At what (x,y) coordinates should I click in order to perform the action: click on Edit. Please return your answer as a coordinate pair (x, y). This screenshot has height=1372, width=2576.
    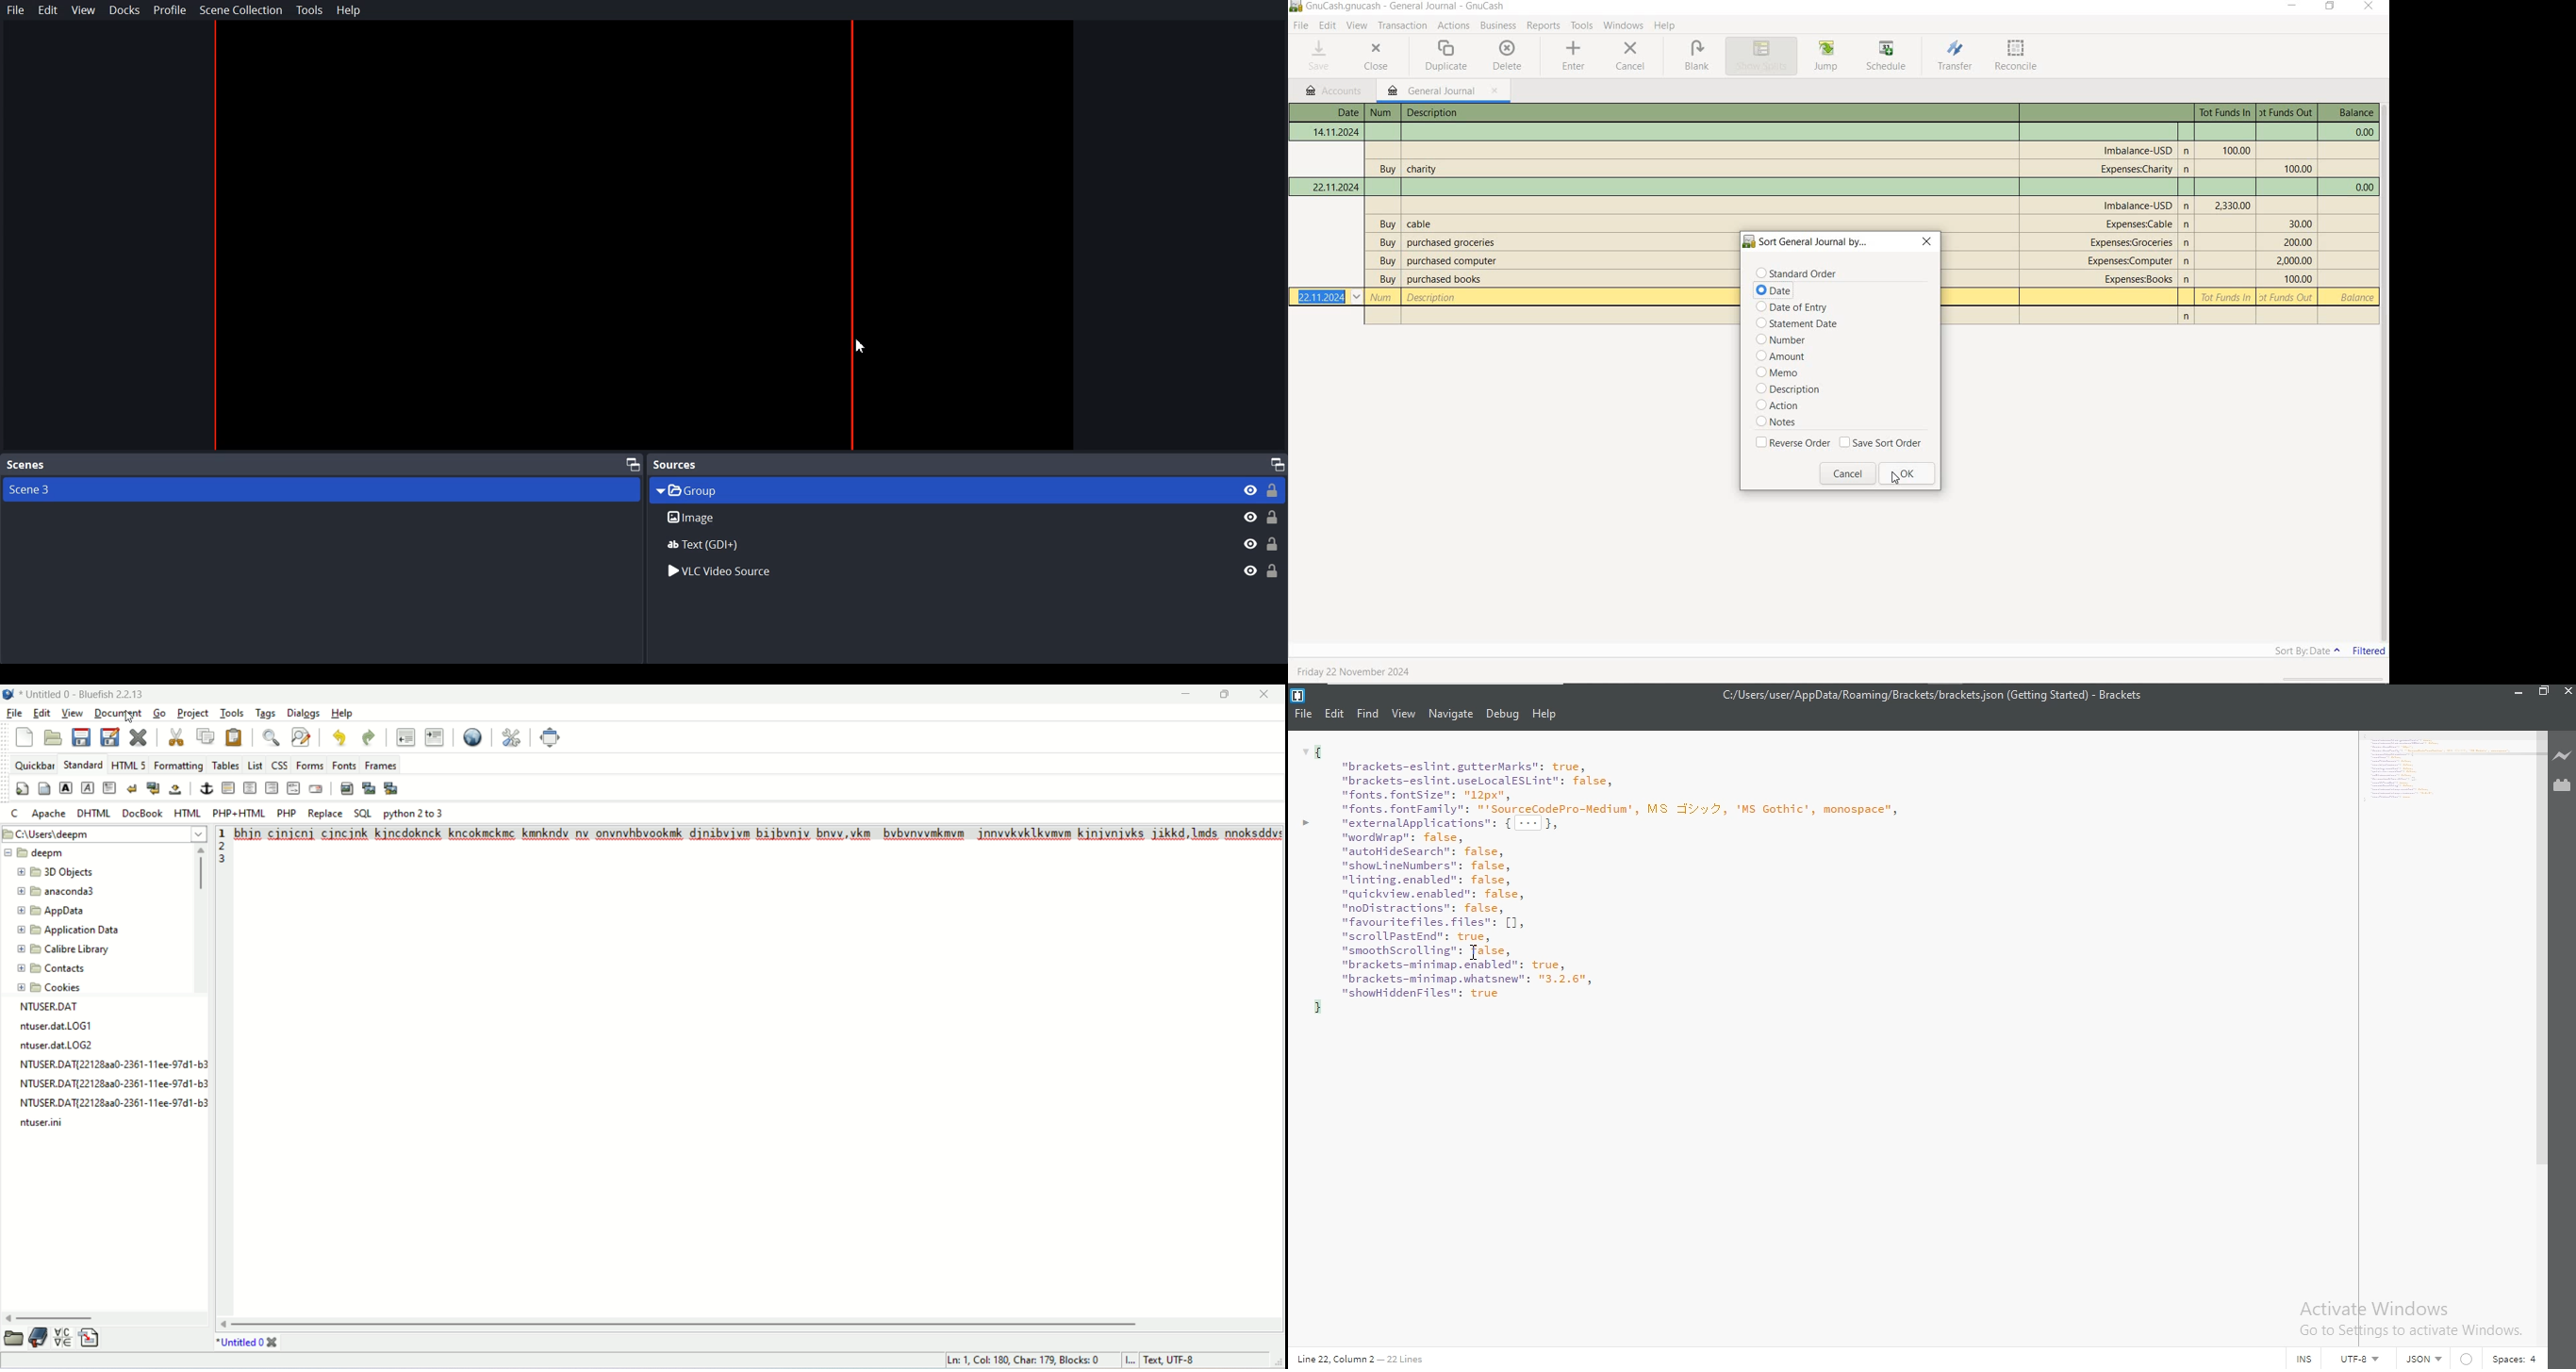
    Looking at the image, I should click on (48, 10).